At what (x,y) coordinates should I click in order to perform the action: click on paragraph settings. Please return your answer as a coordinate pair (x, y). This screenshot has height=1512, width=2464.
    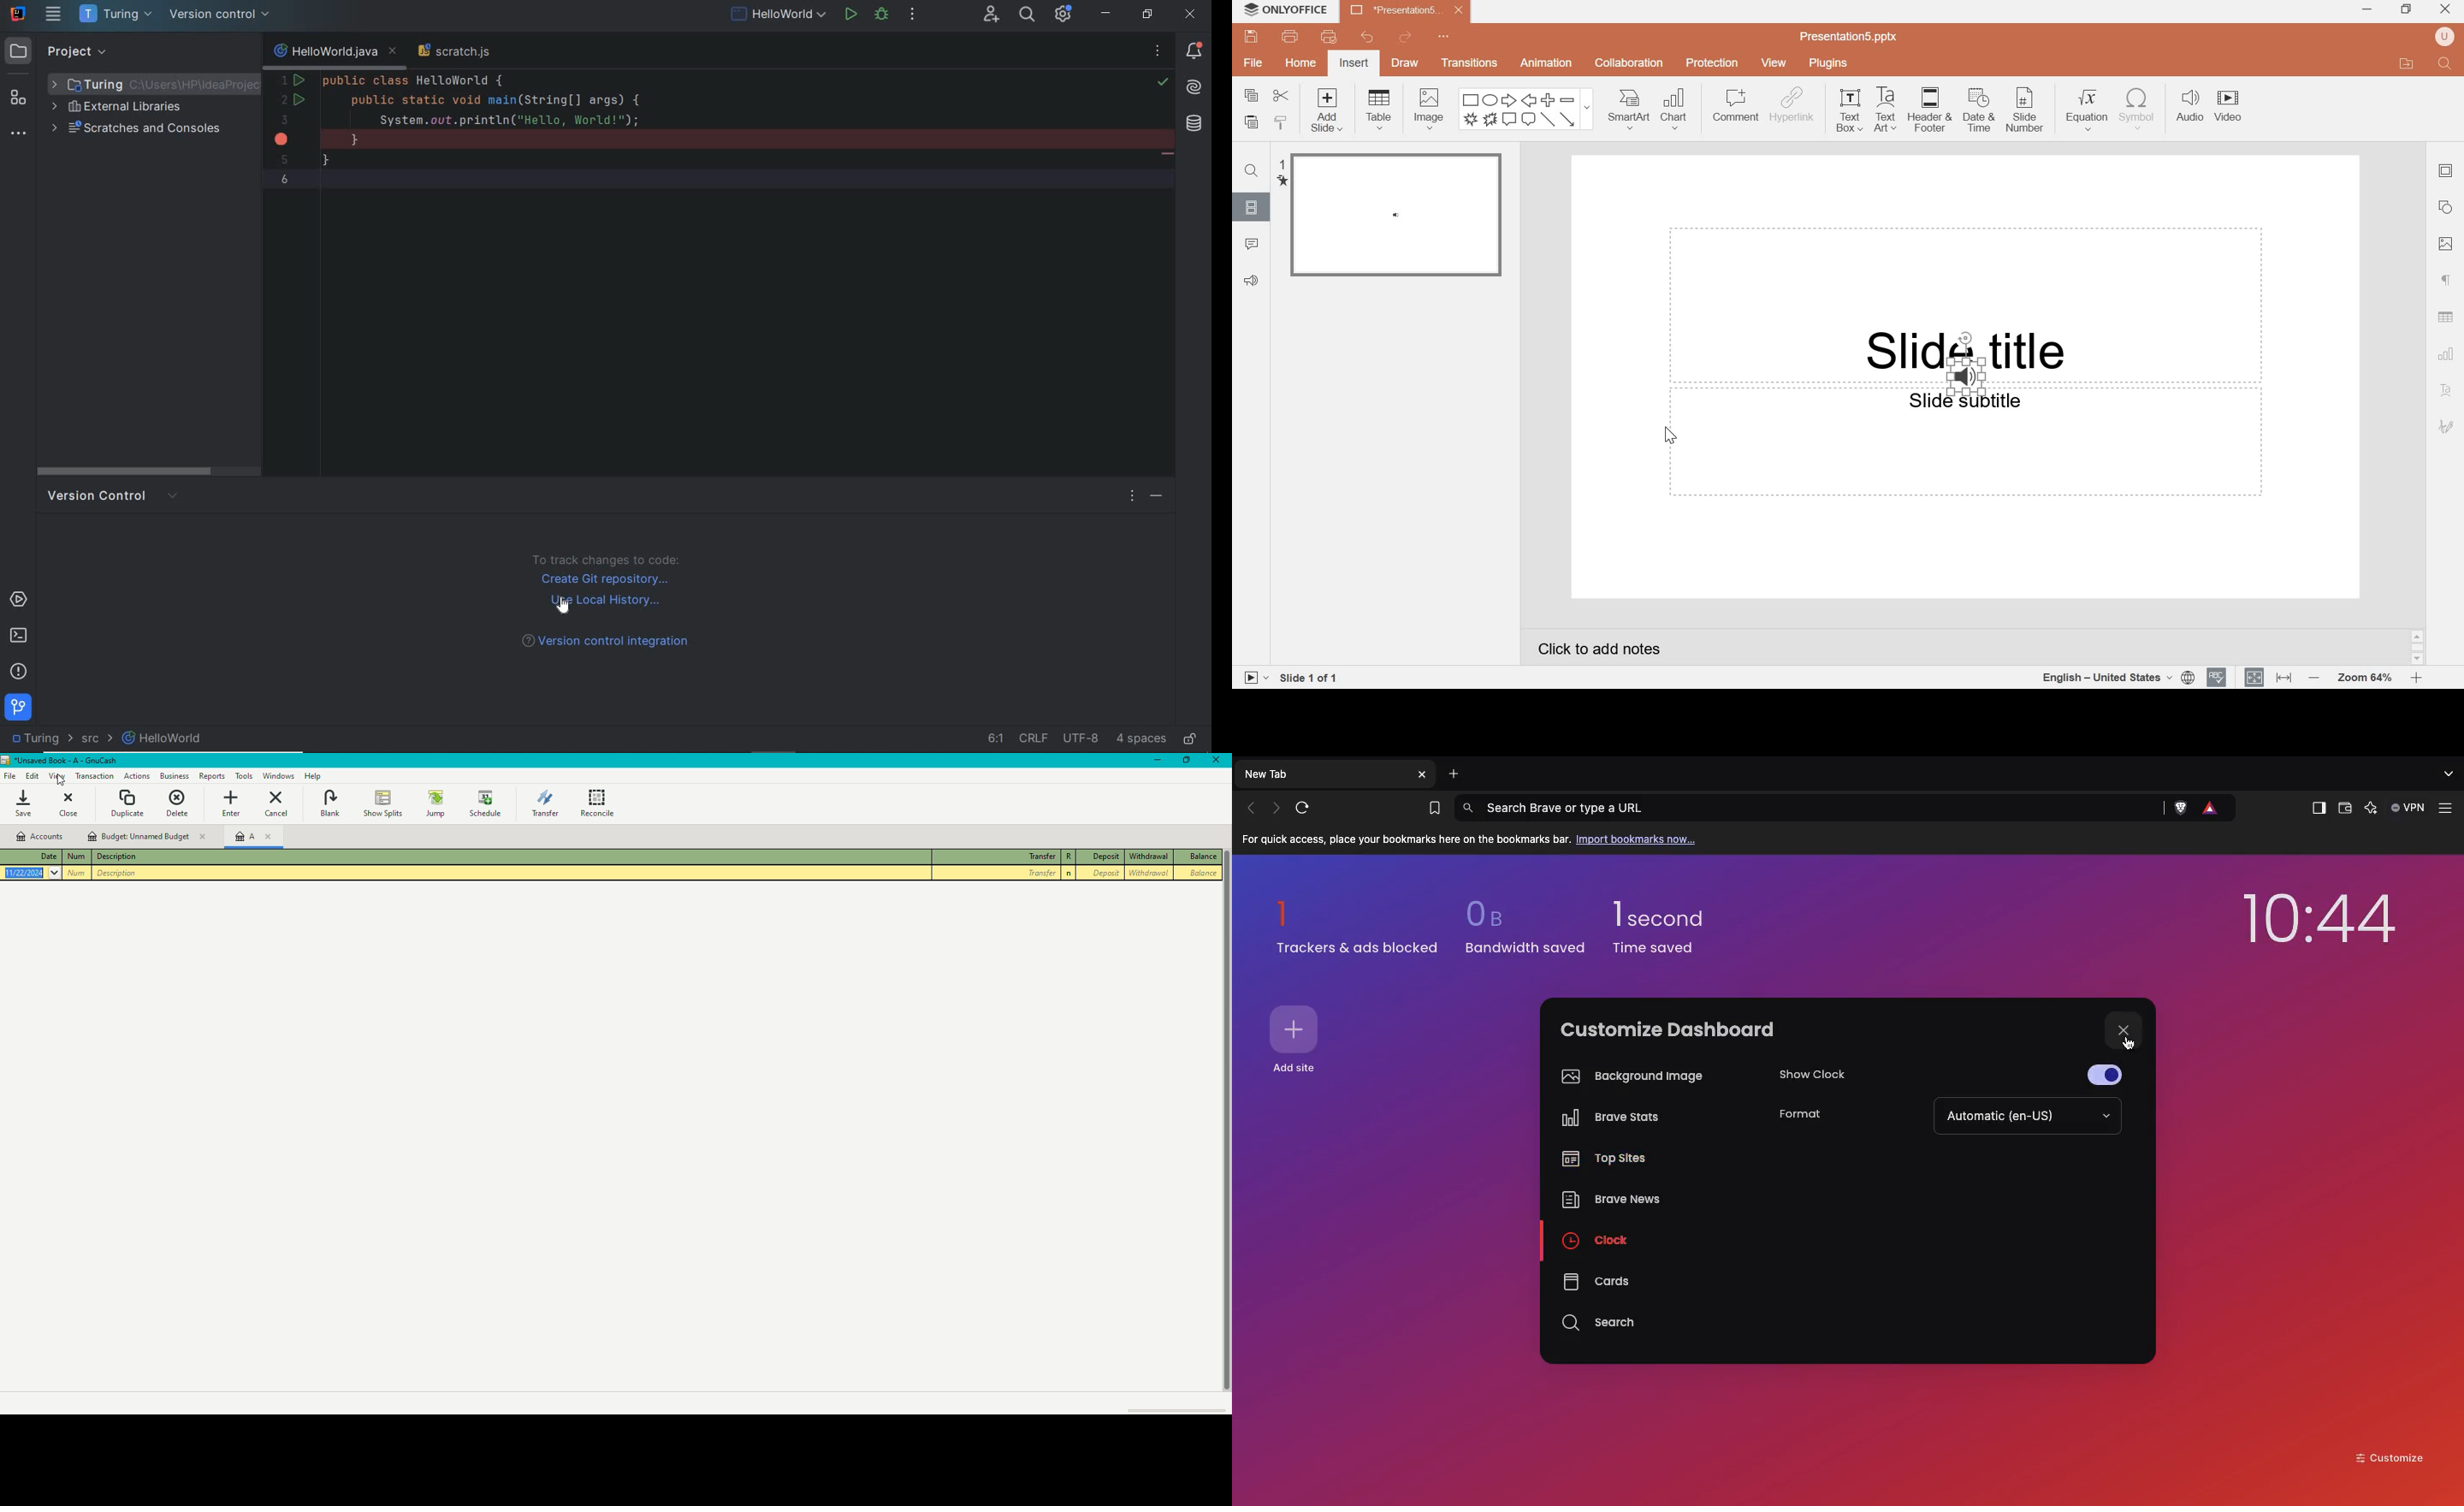
    Looking at the image, I should click on (2442, 281).